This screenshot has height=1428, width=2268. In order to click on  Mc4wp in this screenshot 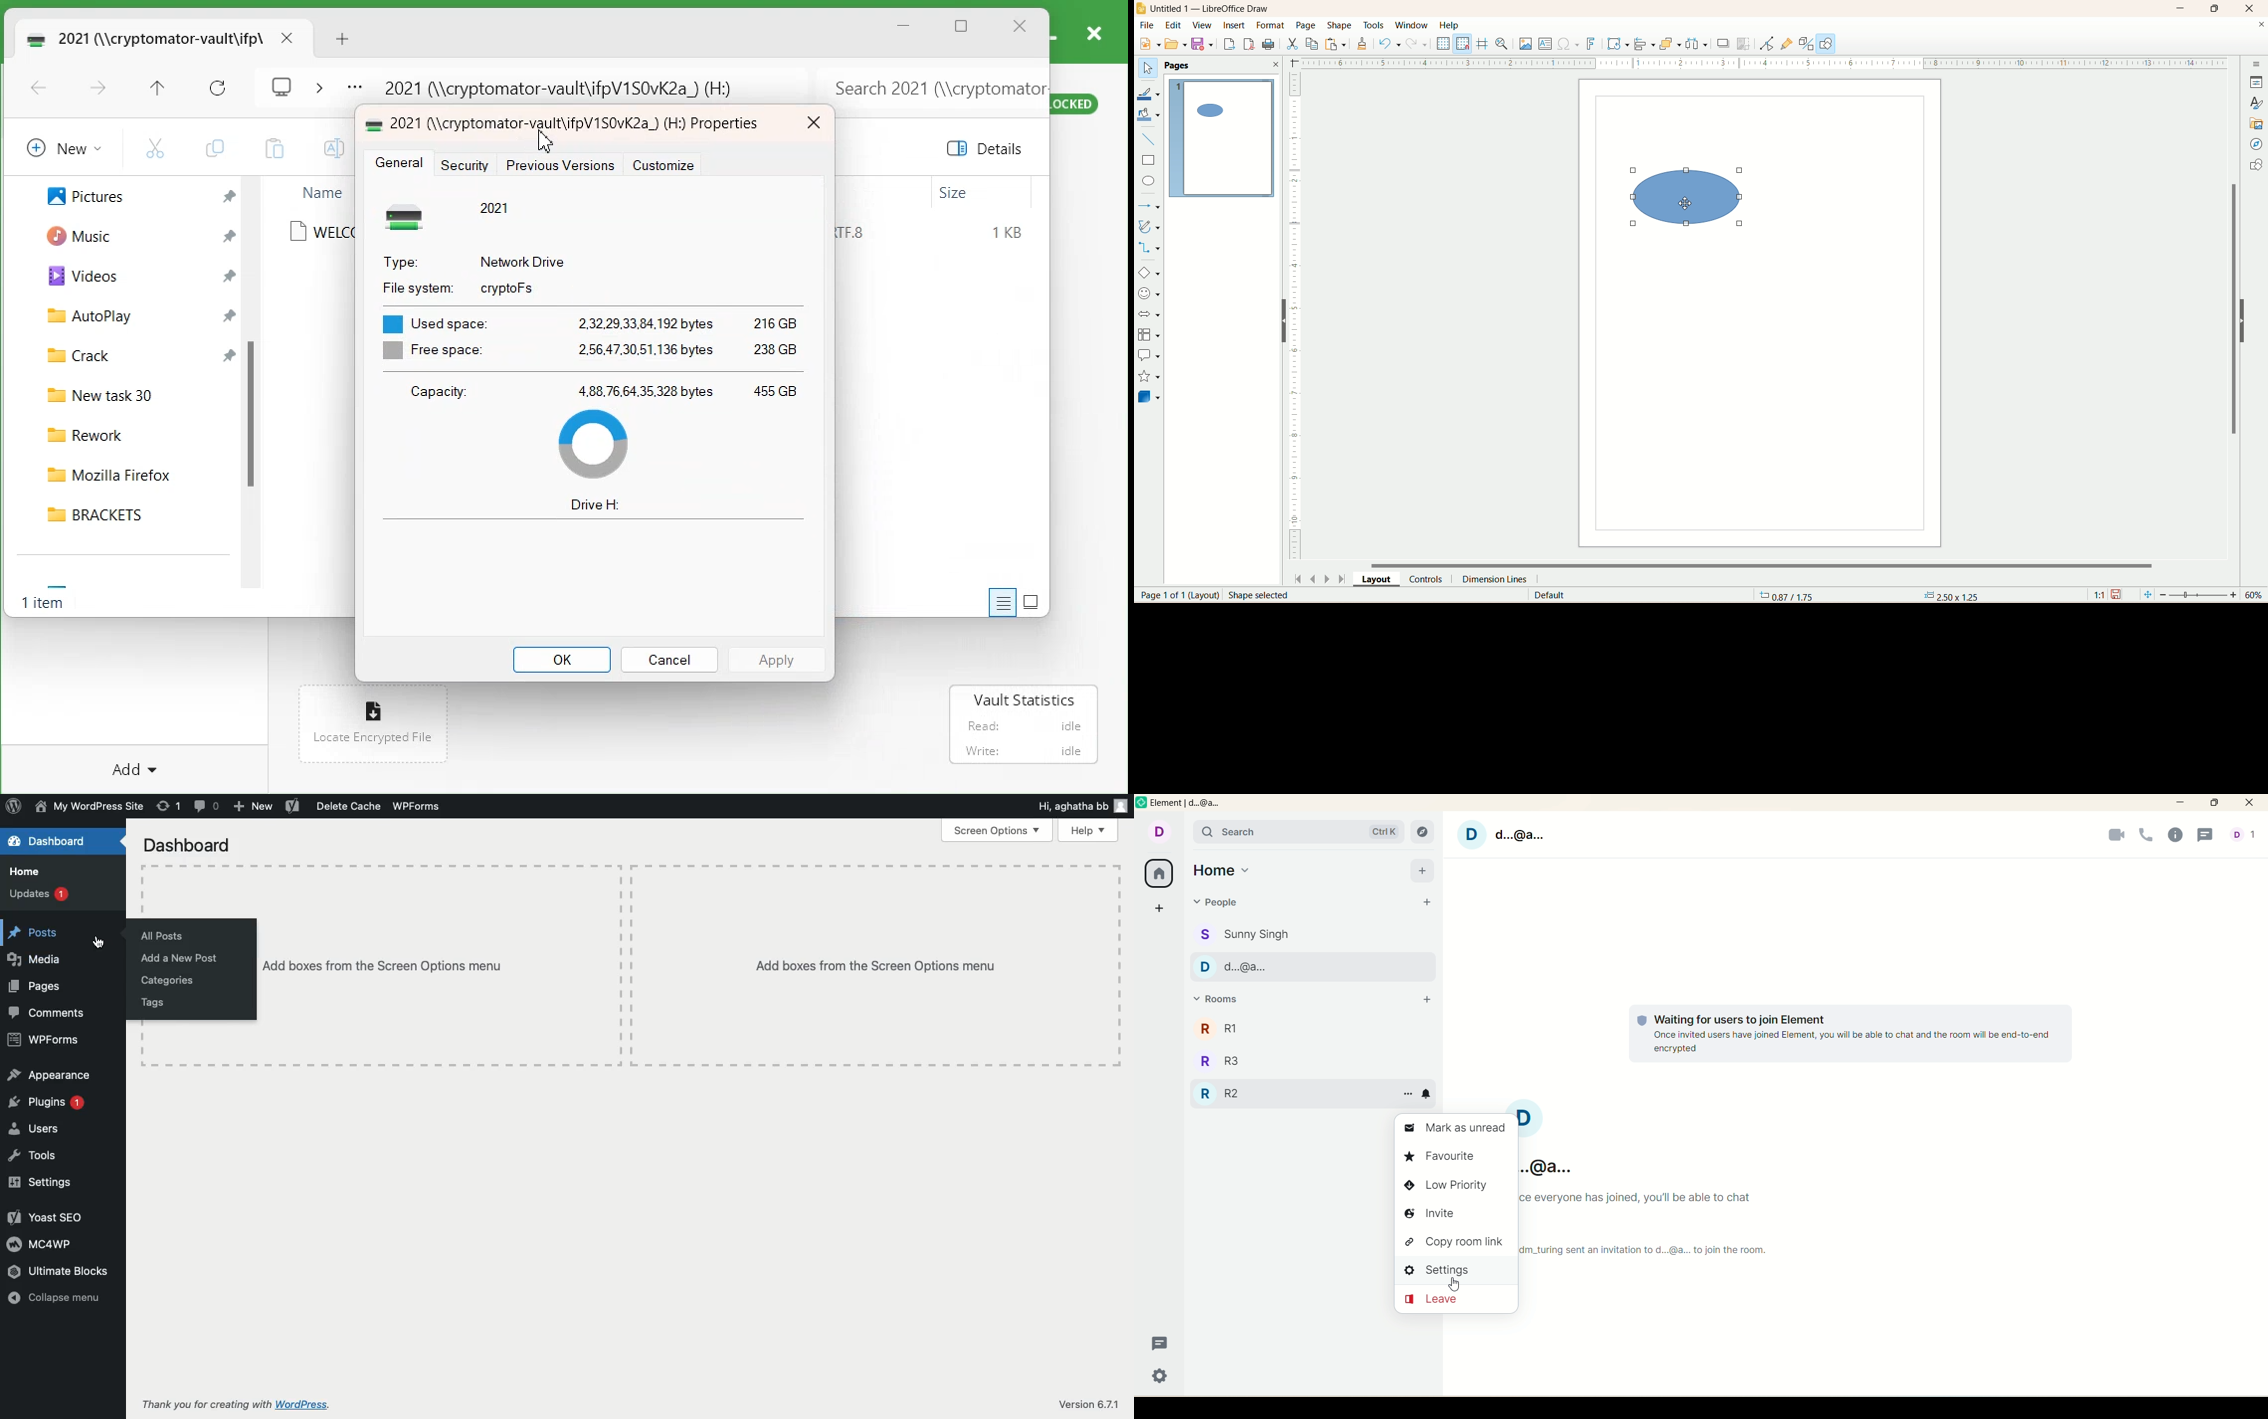, I will do `click(42, 1245)`.